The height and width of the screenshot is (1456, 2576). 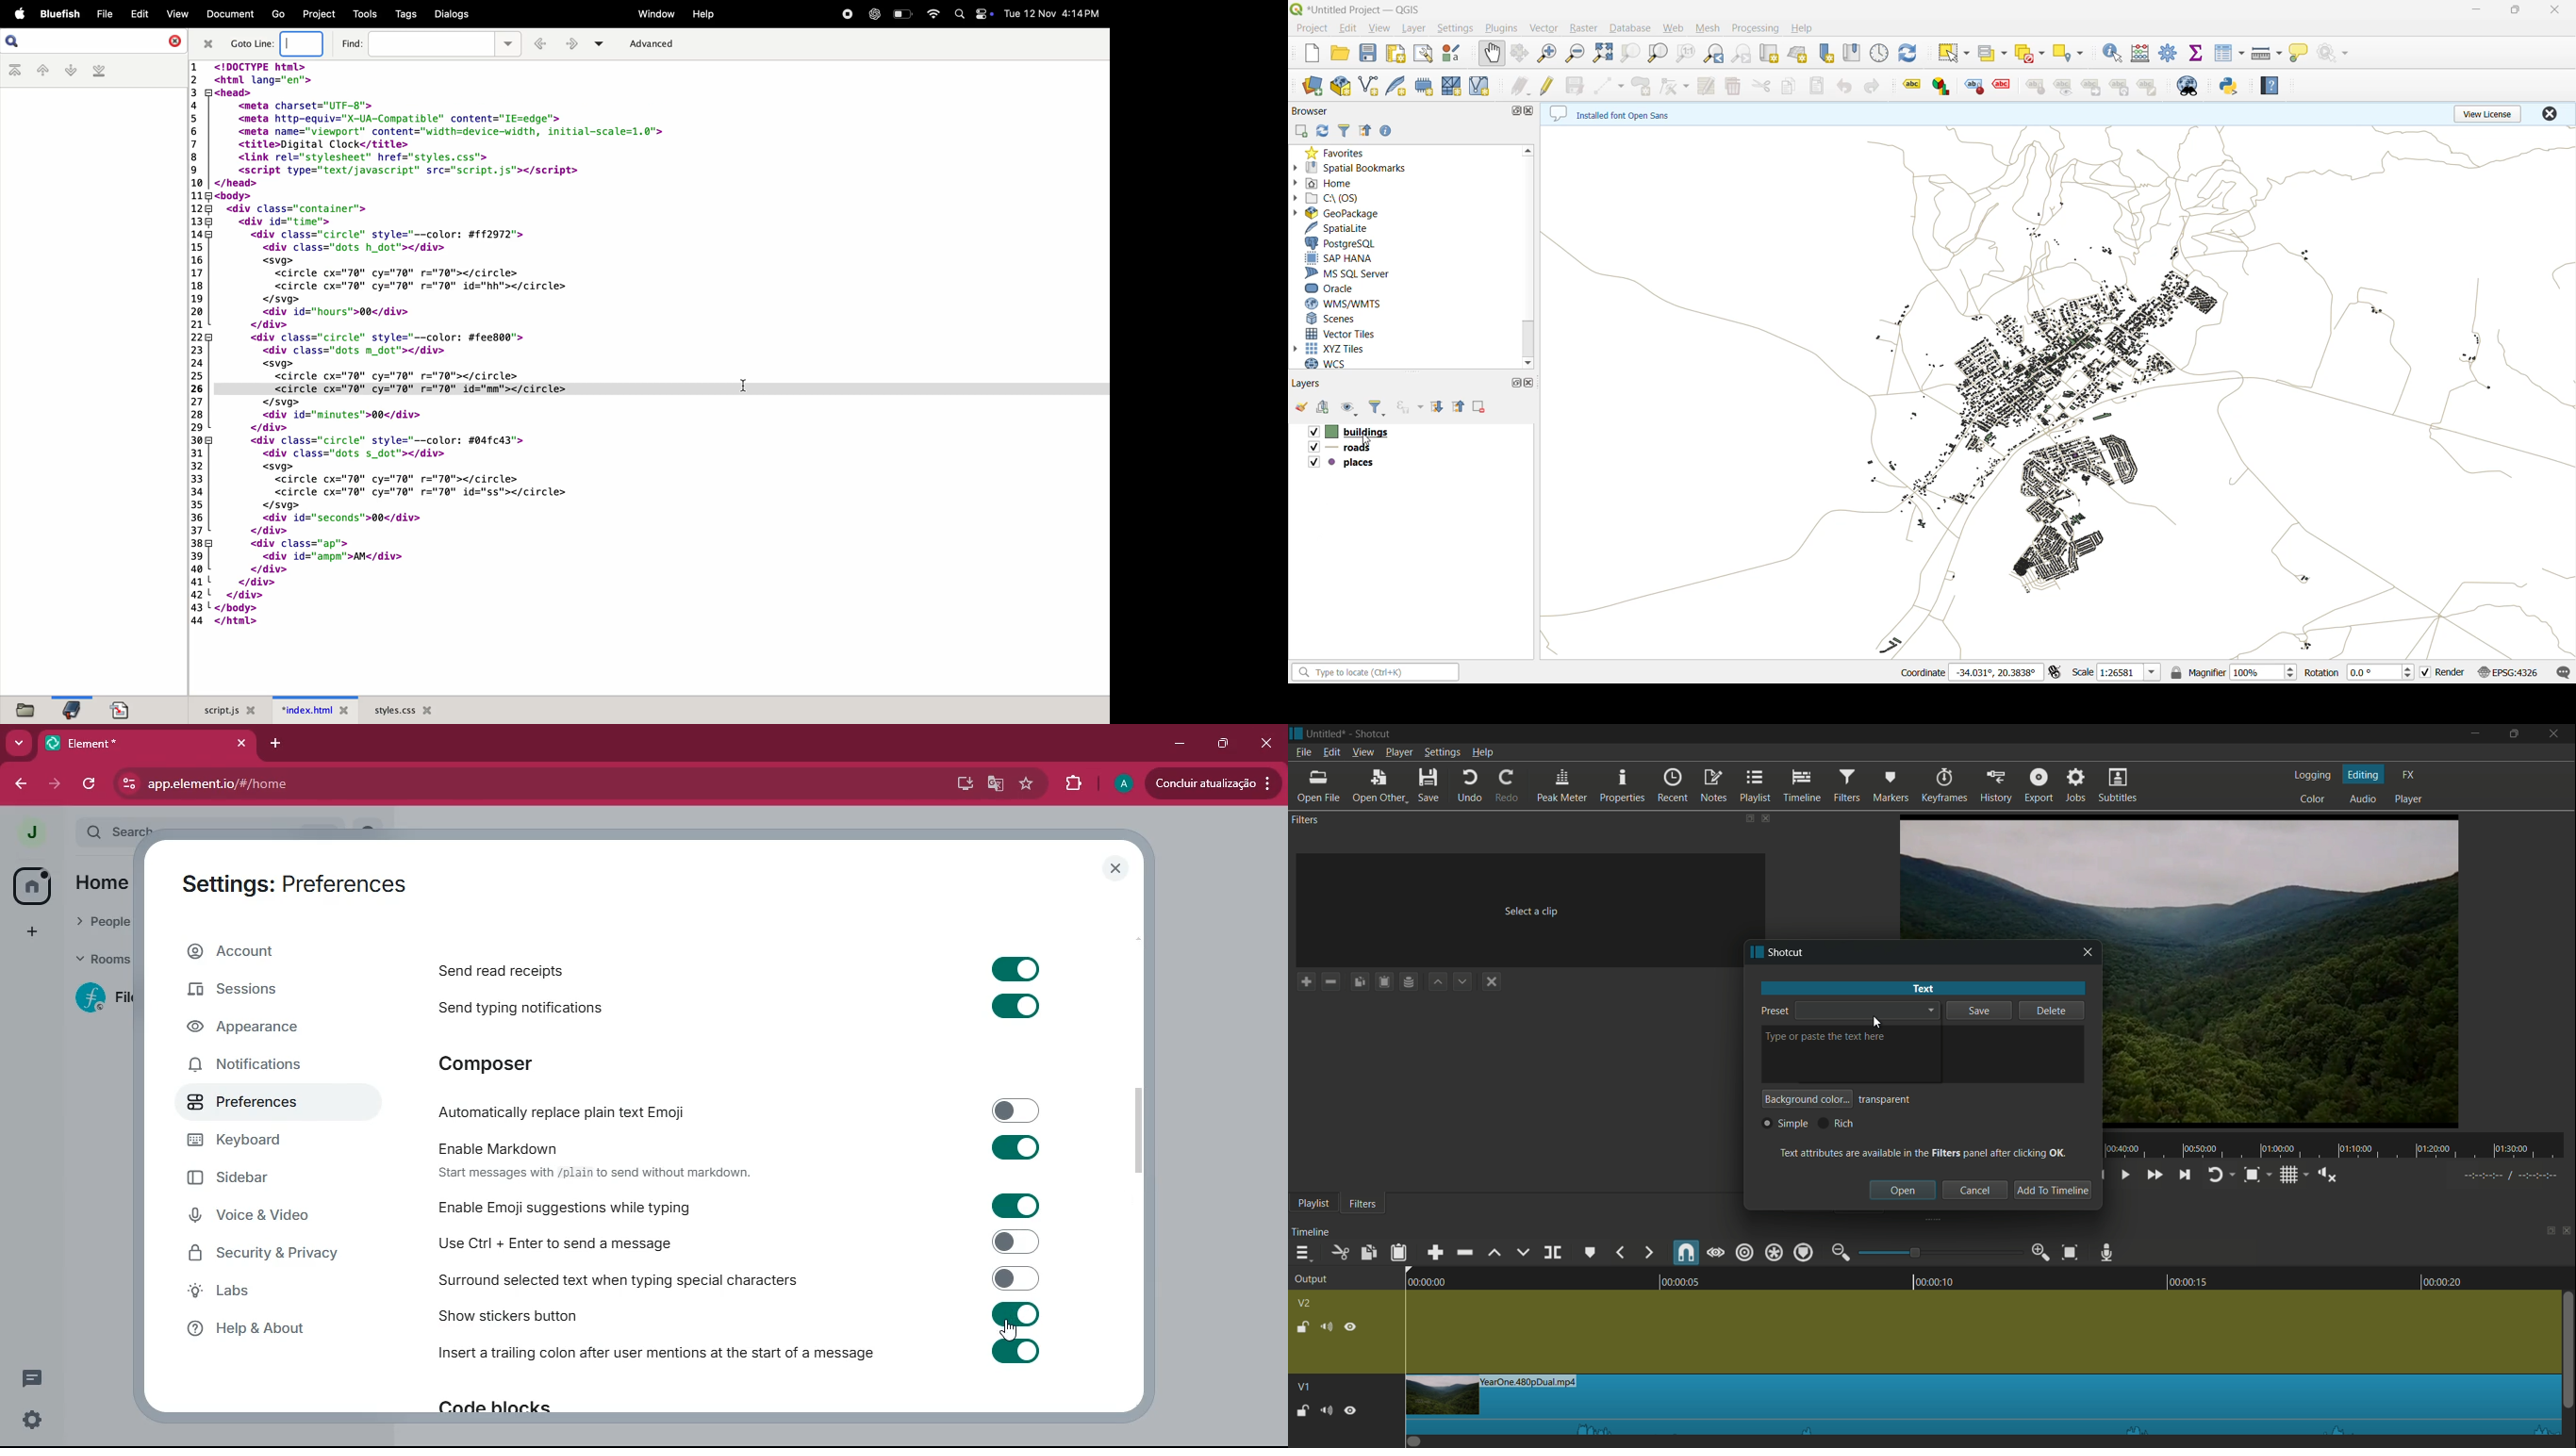 What do you see at coordinates (1674, 786) in the screenshot?
I see `recent` at bounding box center [1674, 786].